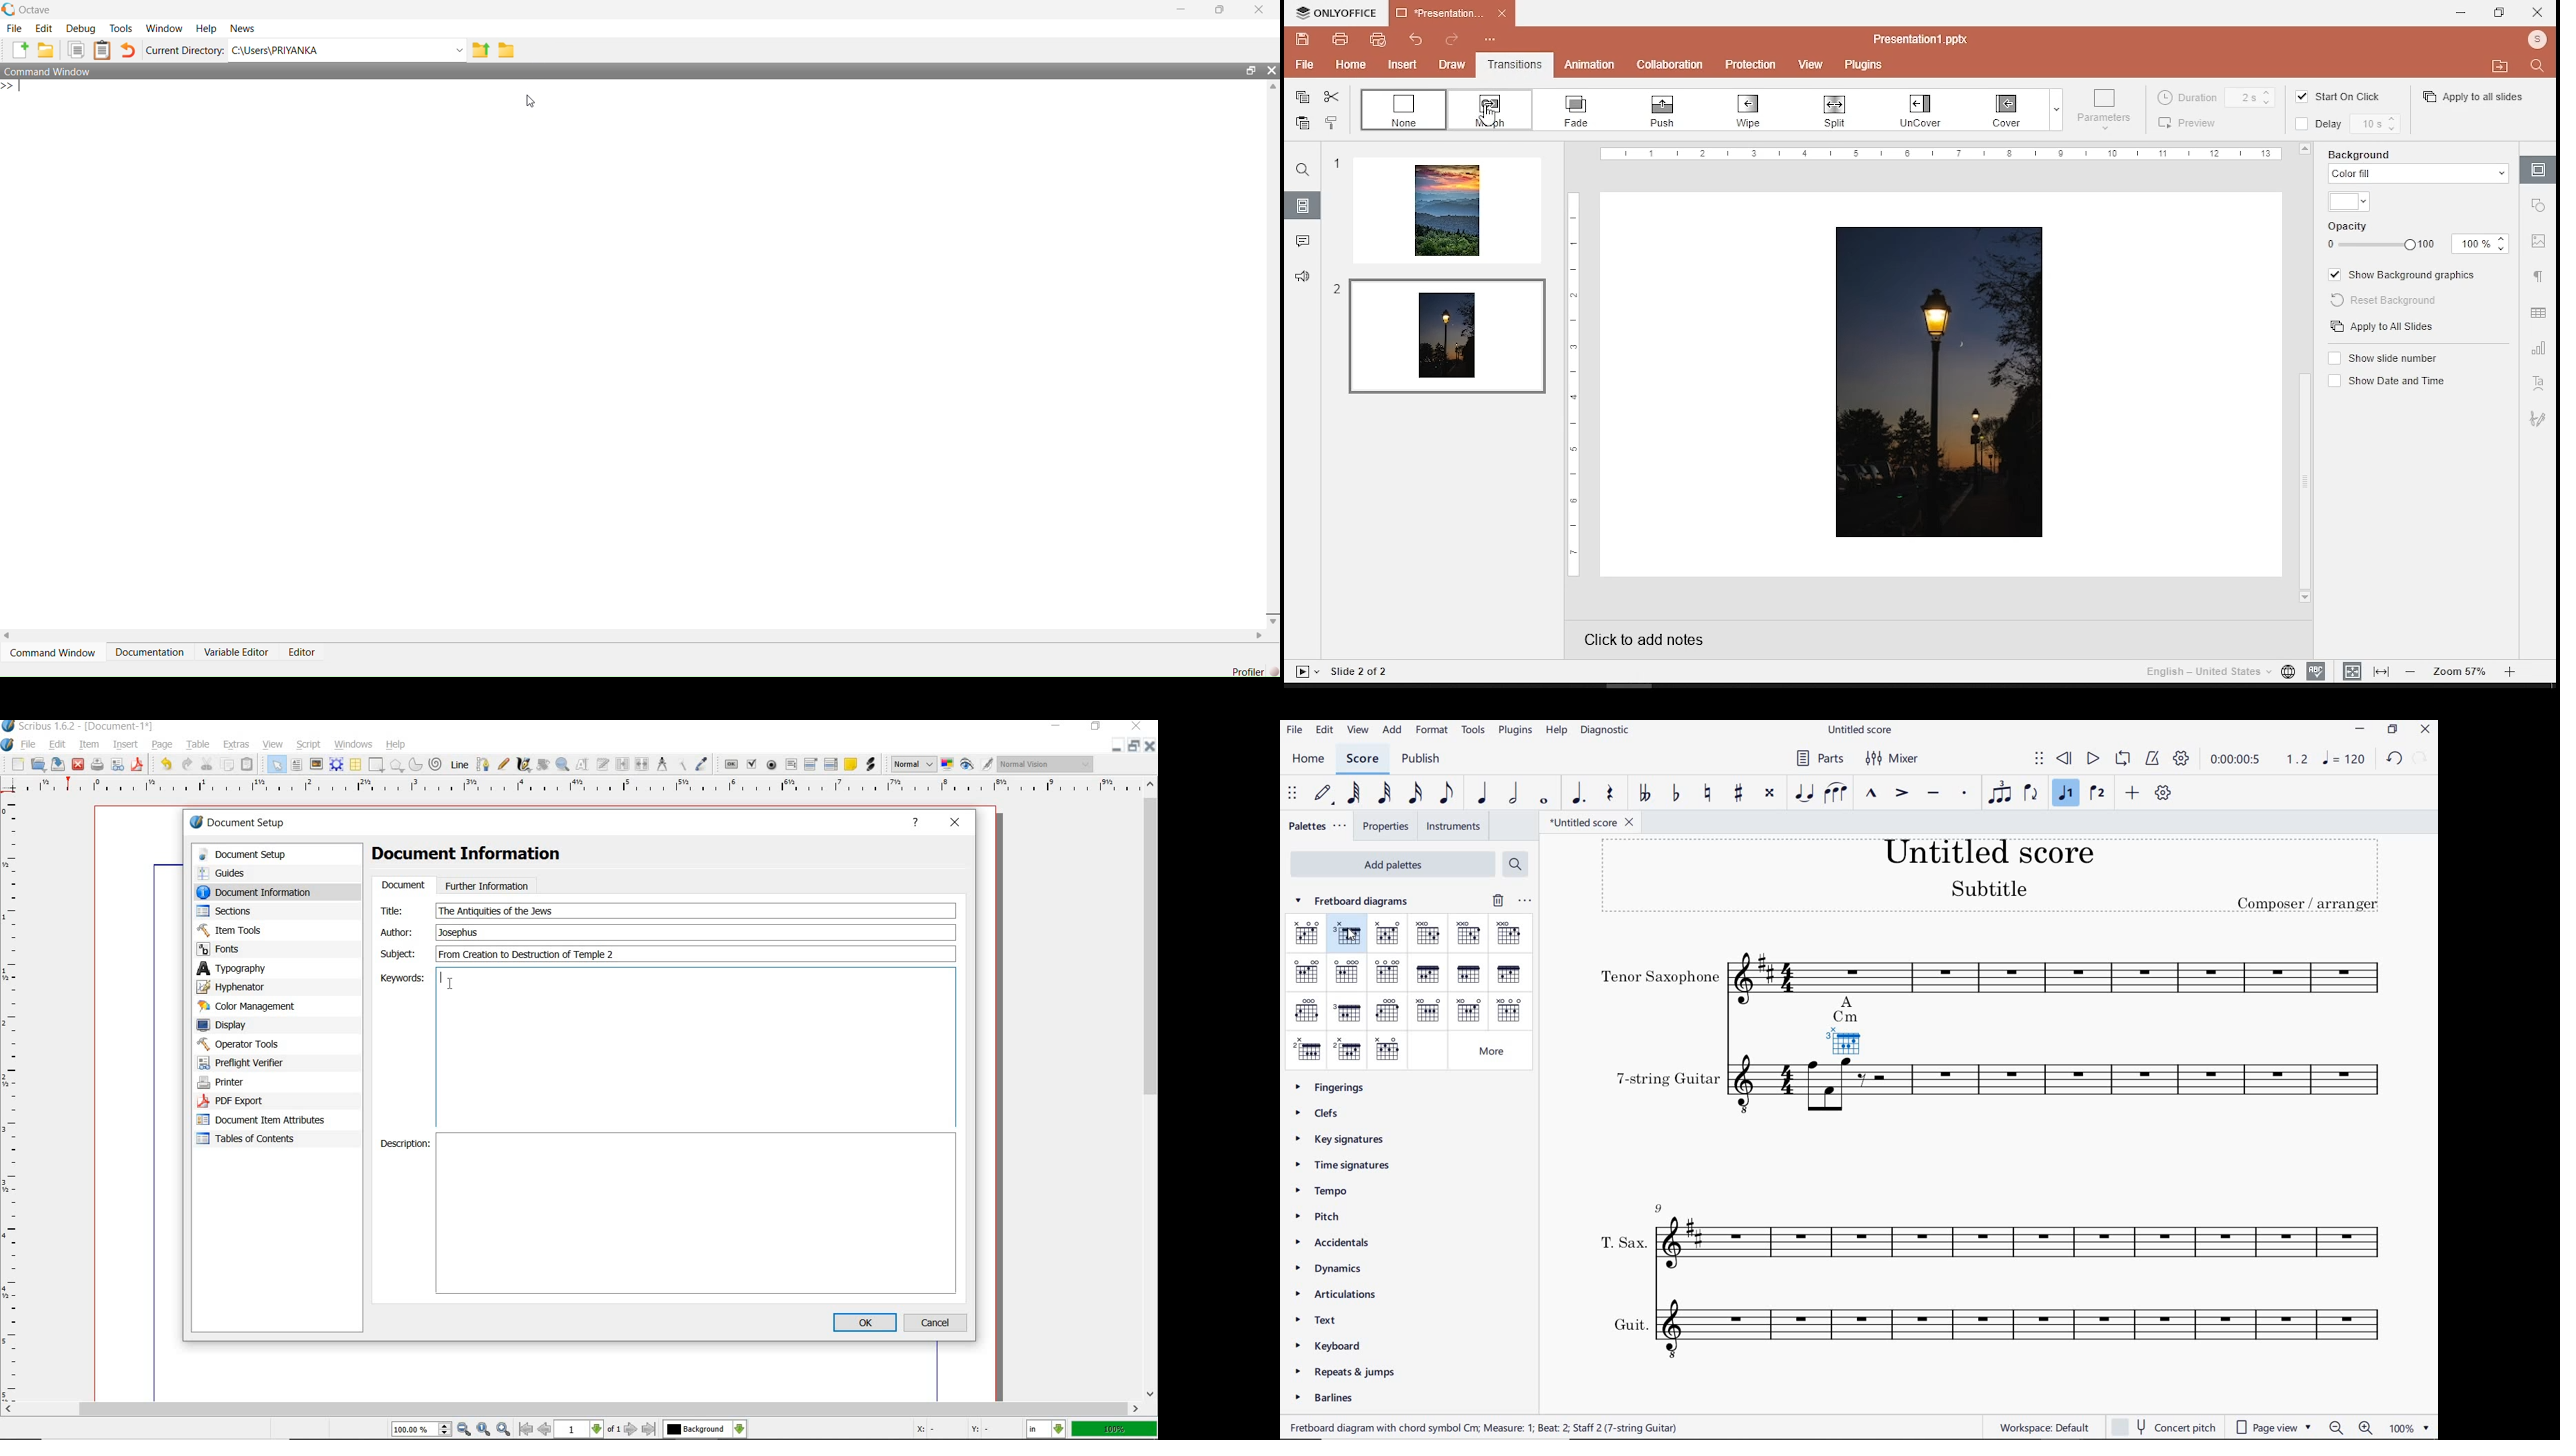 This screenshot has width=2576, height=1456. What do you see at coordinates (1336, 291) in the screenshot?
I see `2` at bounding box center [1336, 291].